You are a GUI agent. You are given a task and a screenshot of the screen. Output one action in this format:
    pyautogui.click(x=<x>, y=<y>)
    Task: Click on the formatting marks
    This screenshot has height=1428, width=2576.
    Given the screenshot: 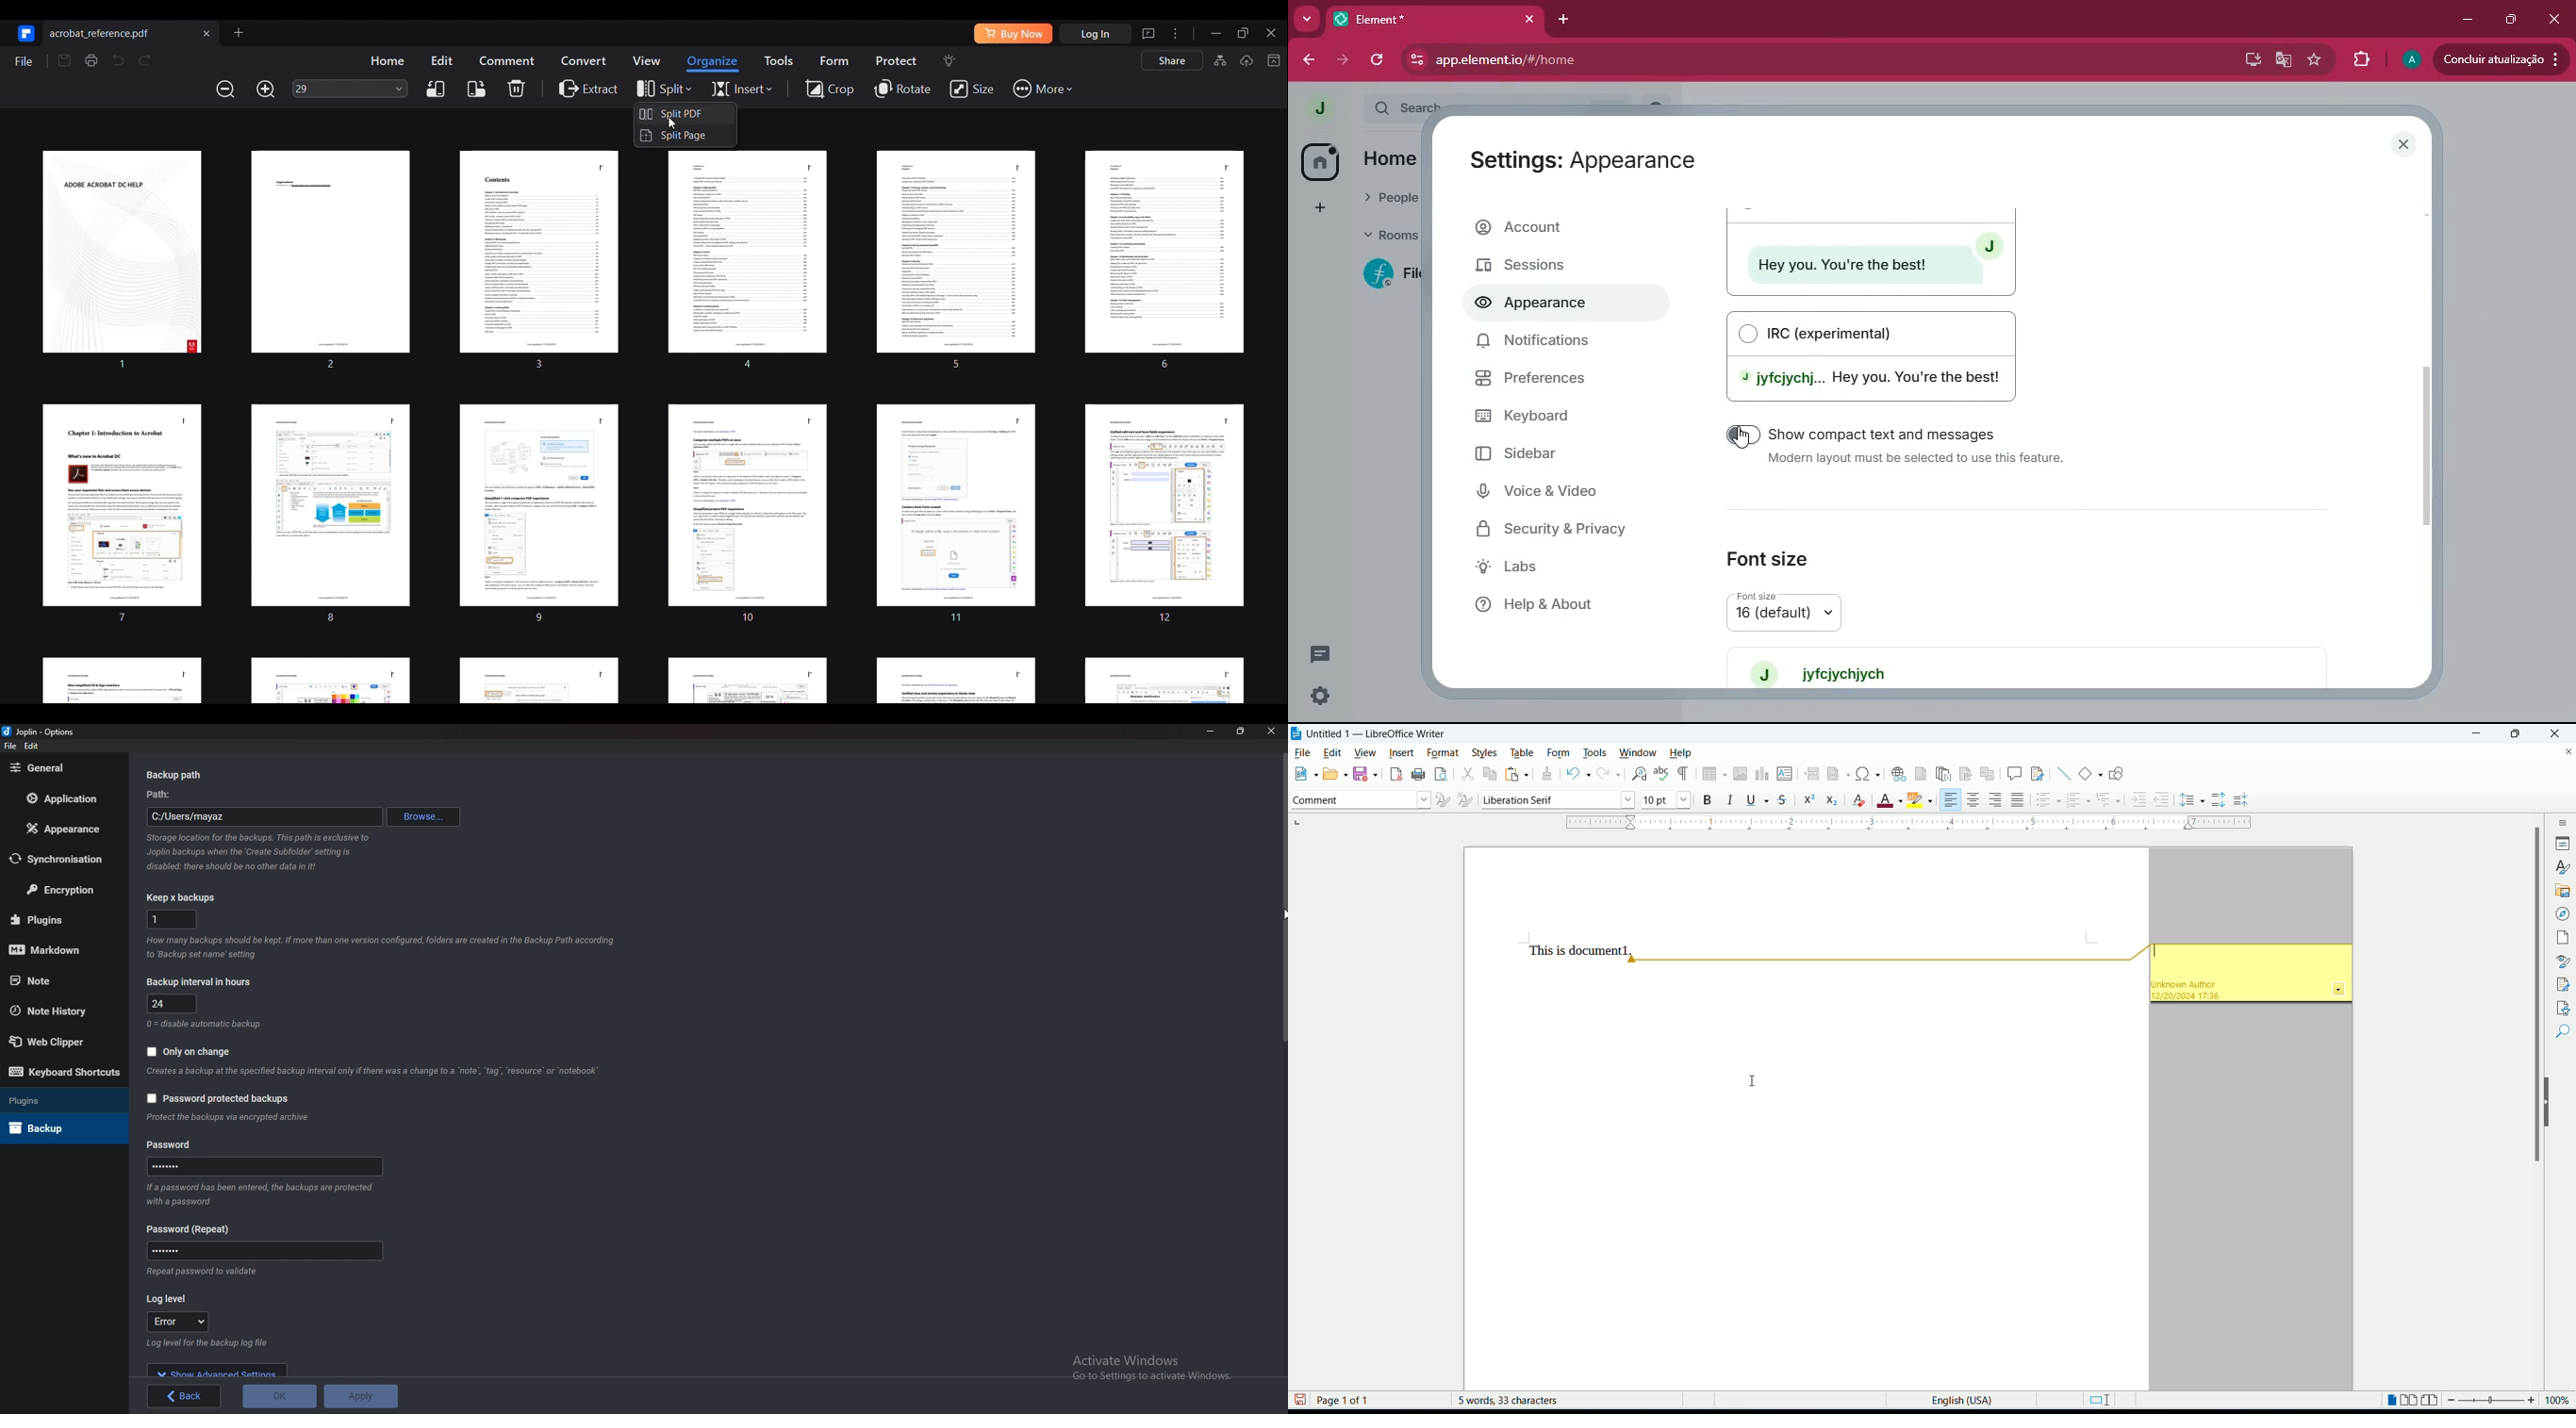 What is the action you would take?
    pyautogui.click(x=1684, y=774)
    